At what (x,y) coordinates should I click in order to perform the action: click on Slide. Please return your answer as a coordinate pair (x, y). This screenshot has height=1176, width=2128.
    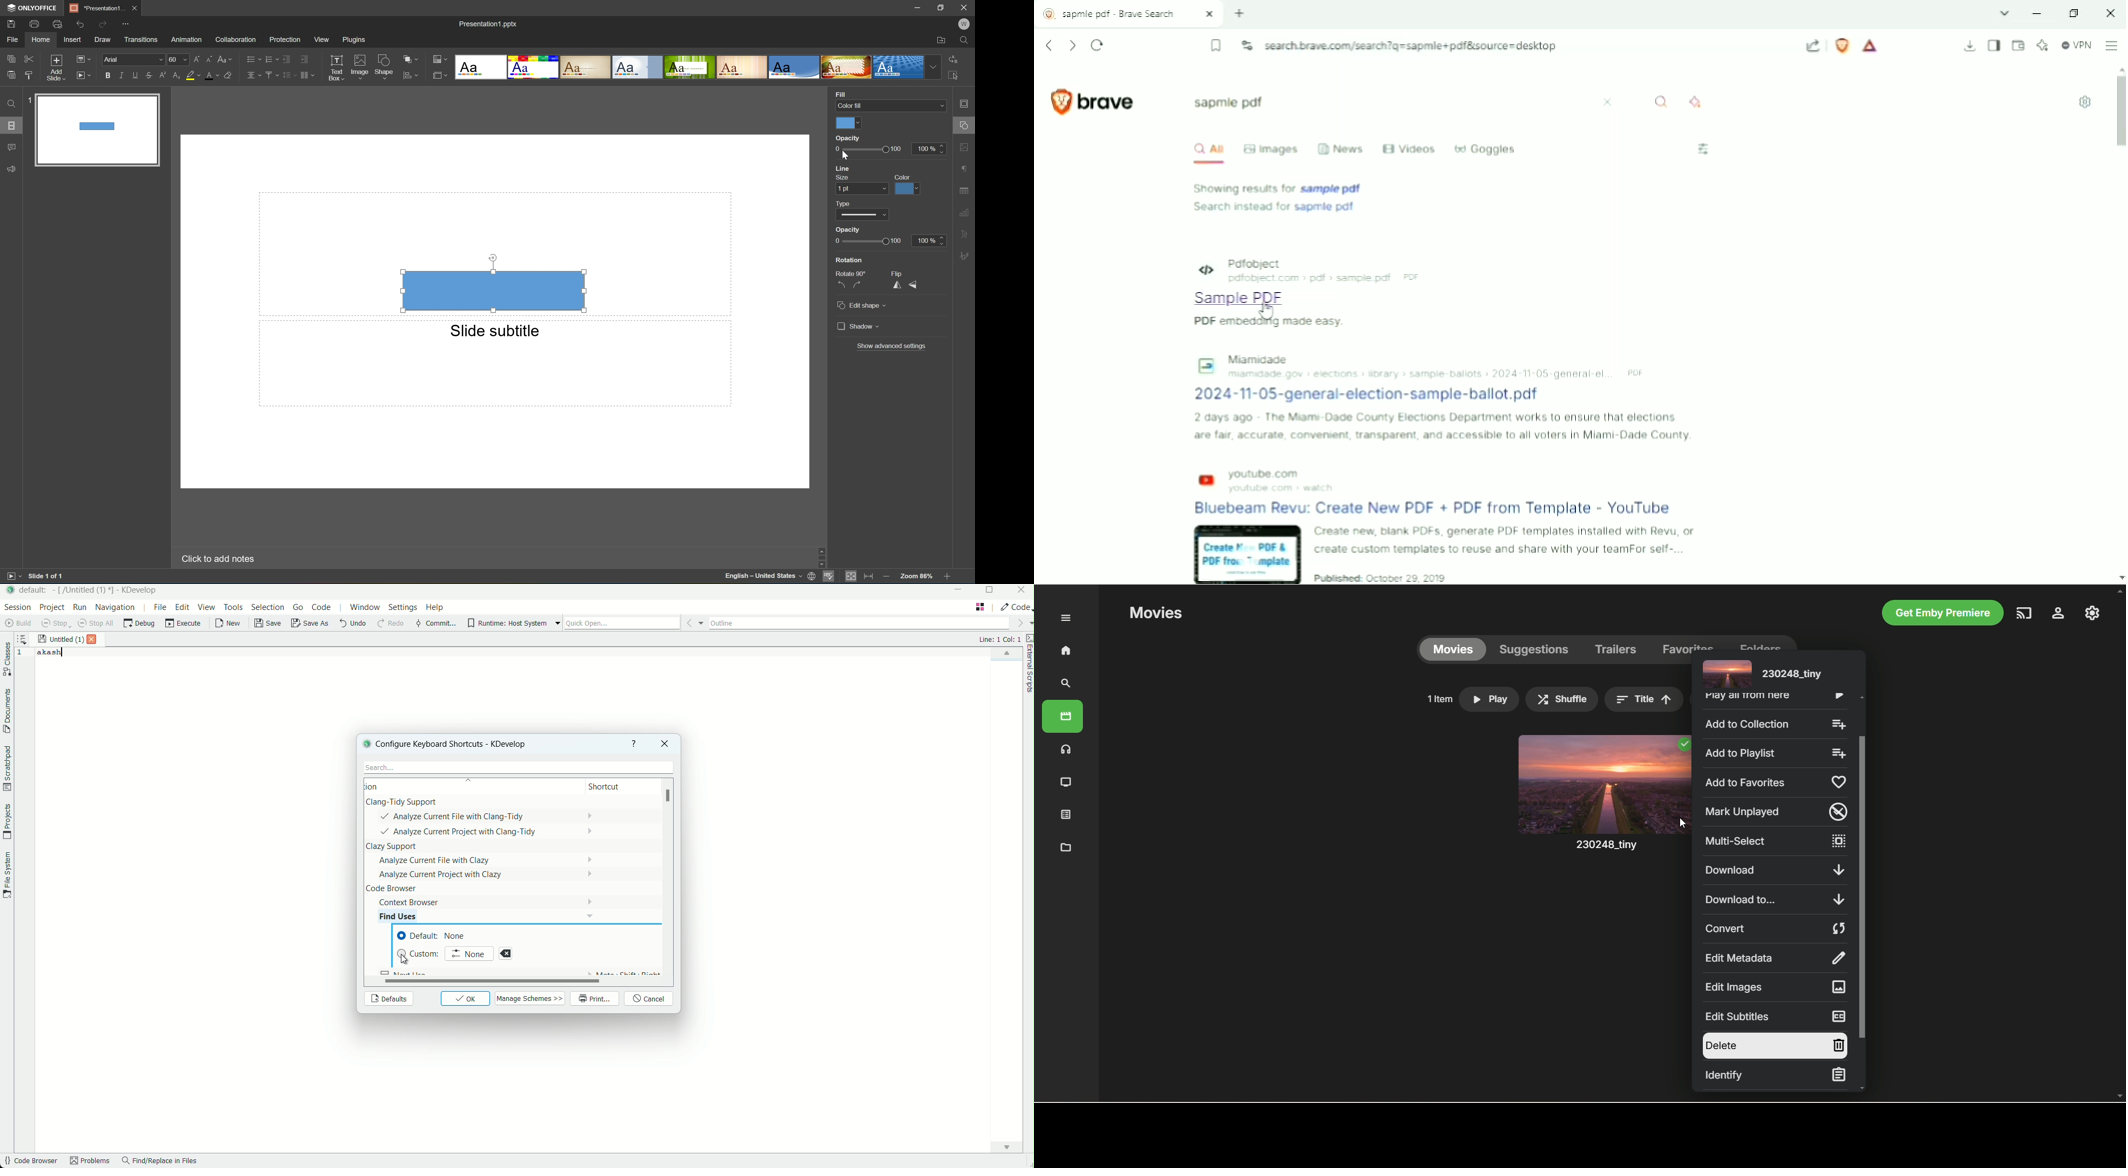
    Looking at the image, I should click on (96, 132).